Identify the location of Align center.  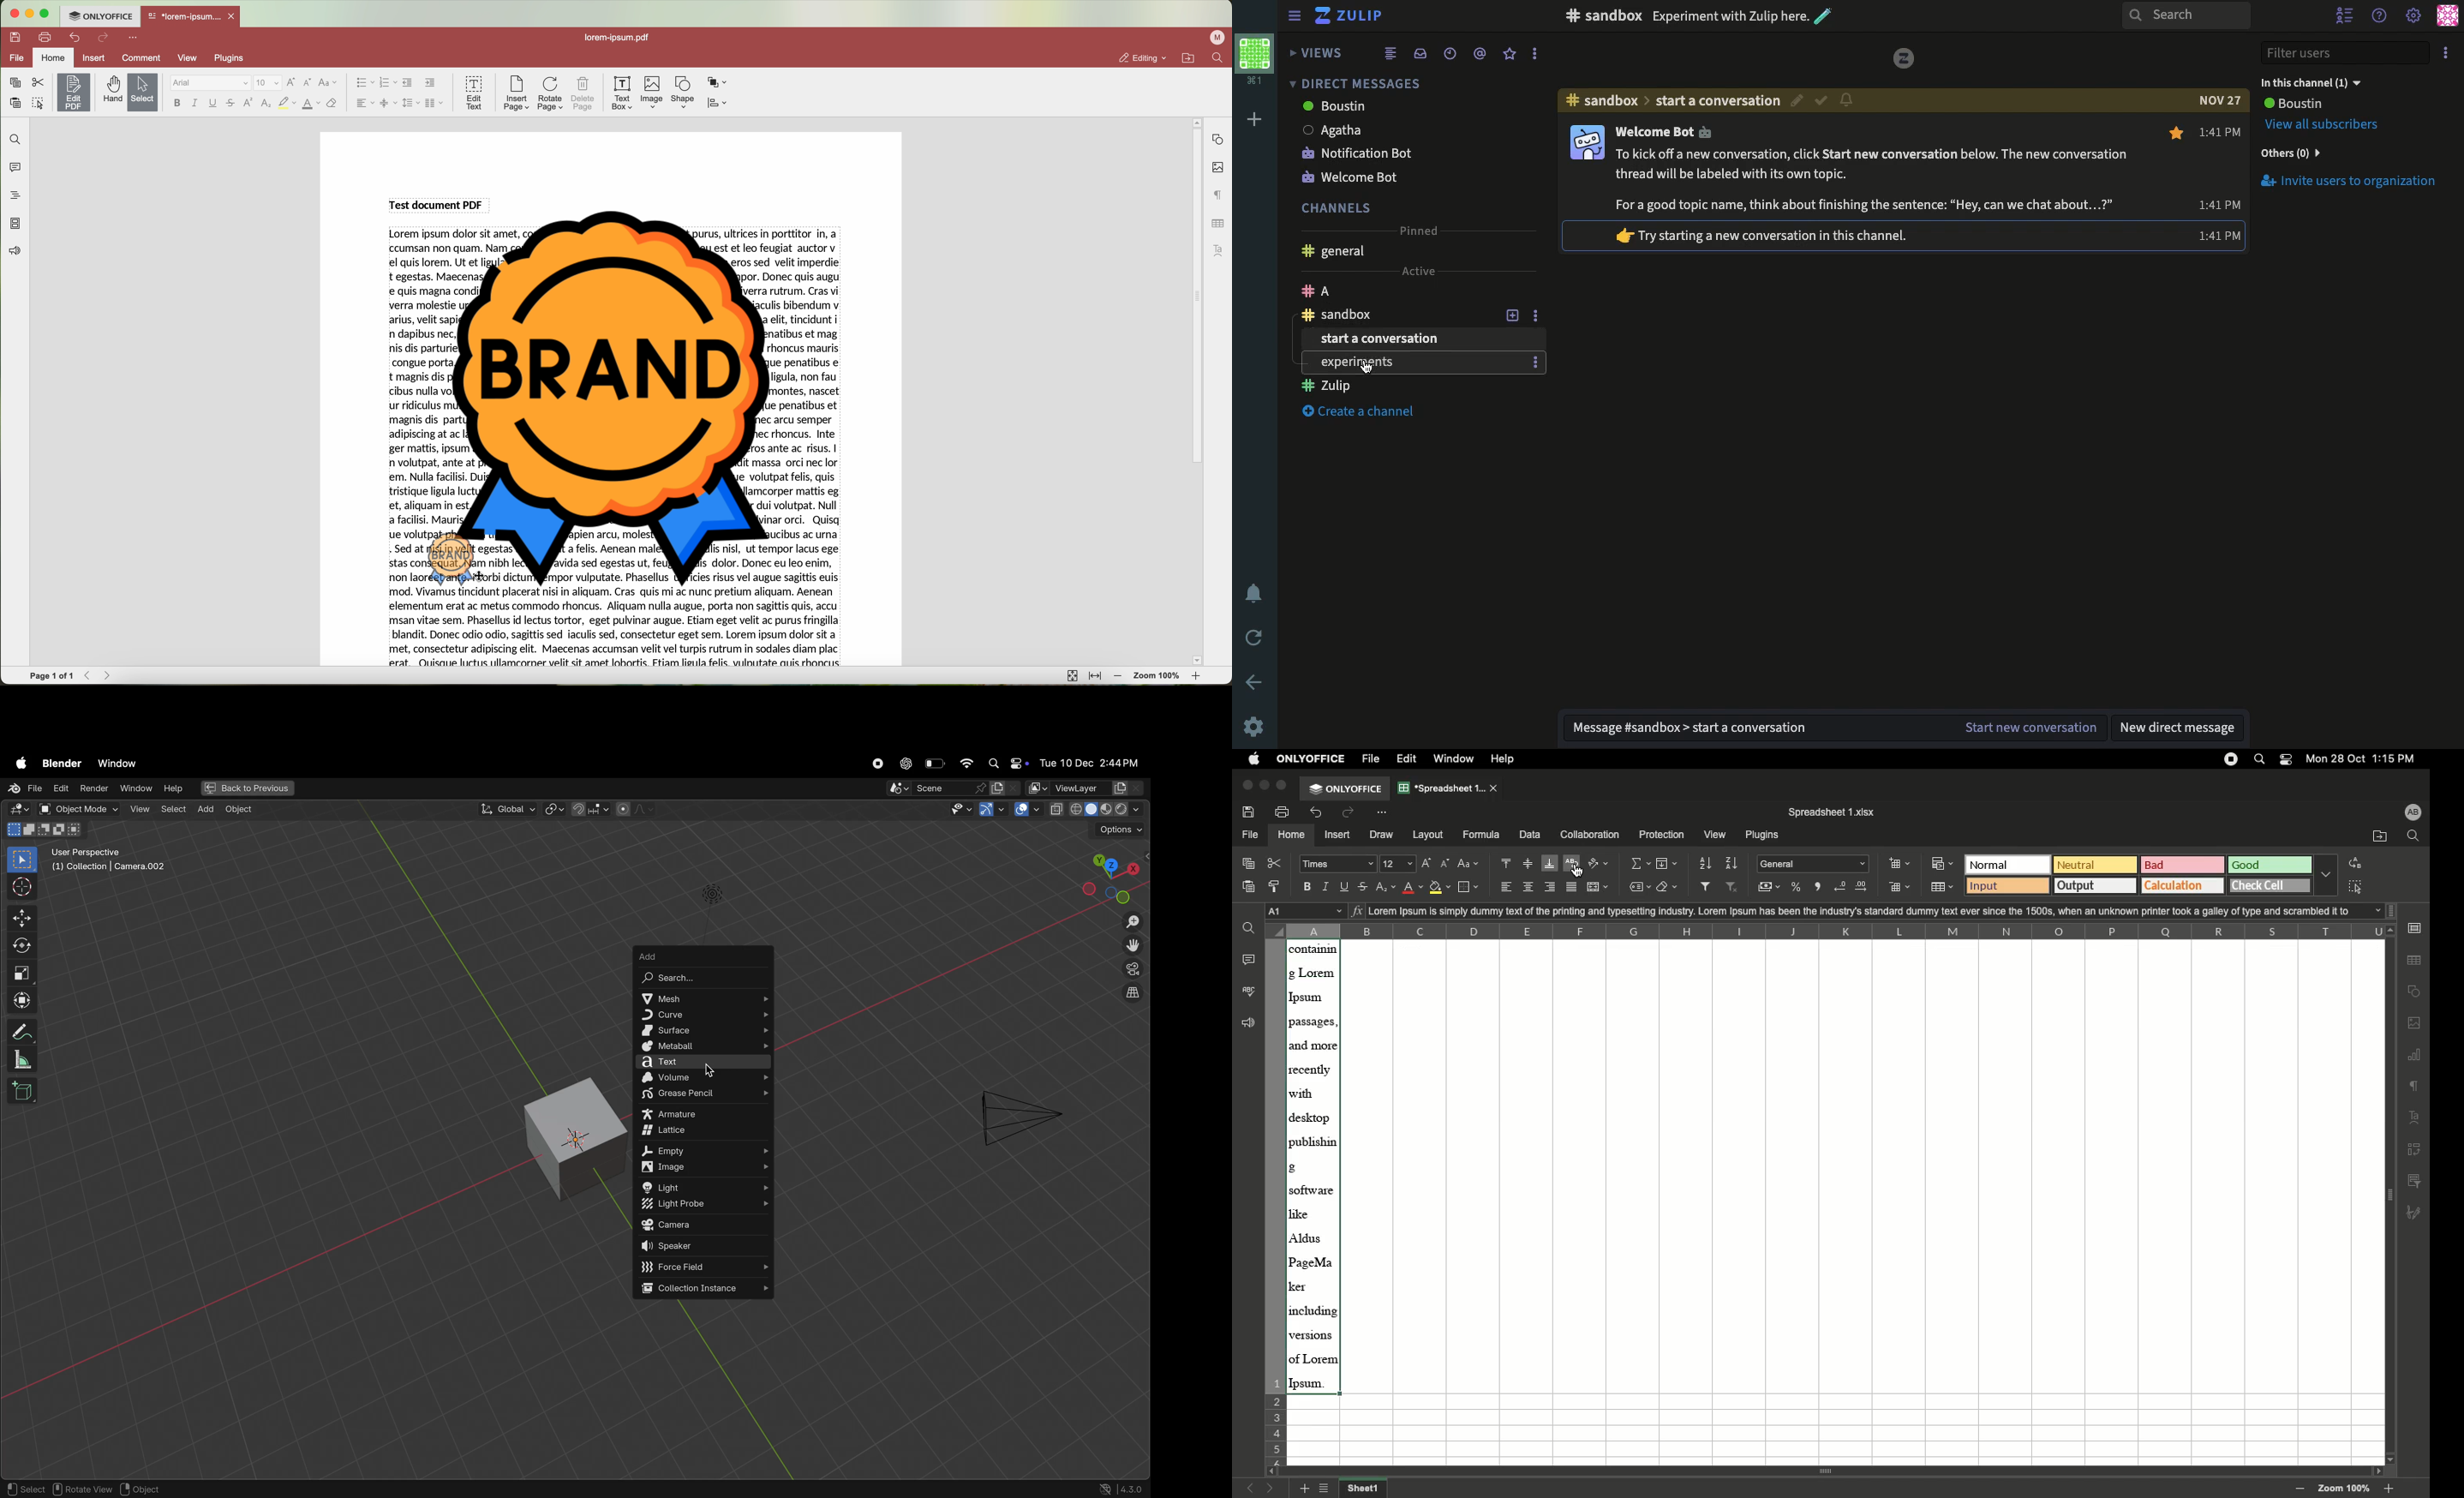
(1530, 887).